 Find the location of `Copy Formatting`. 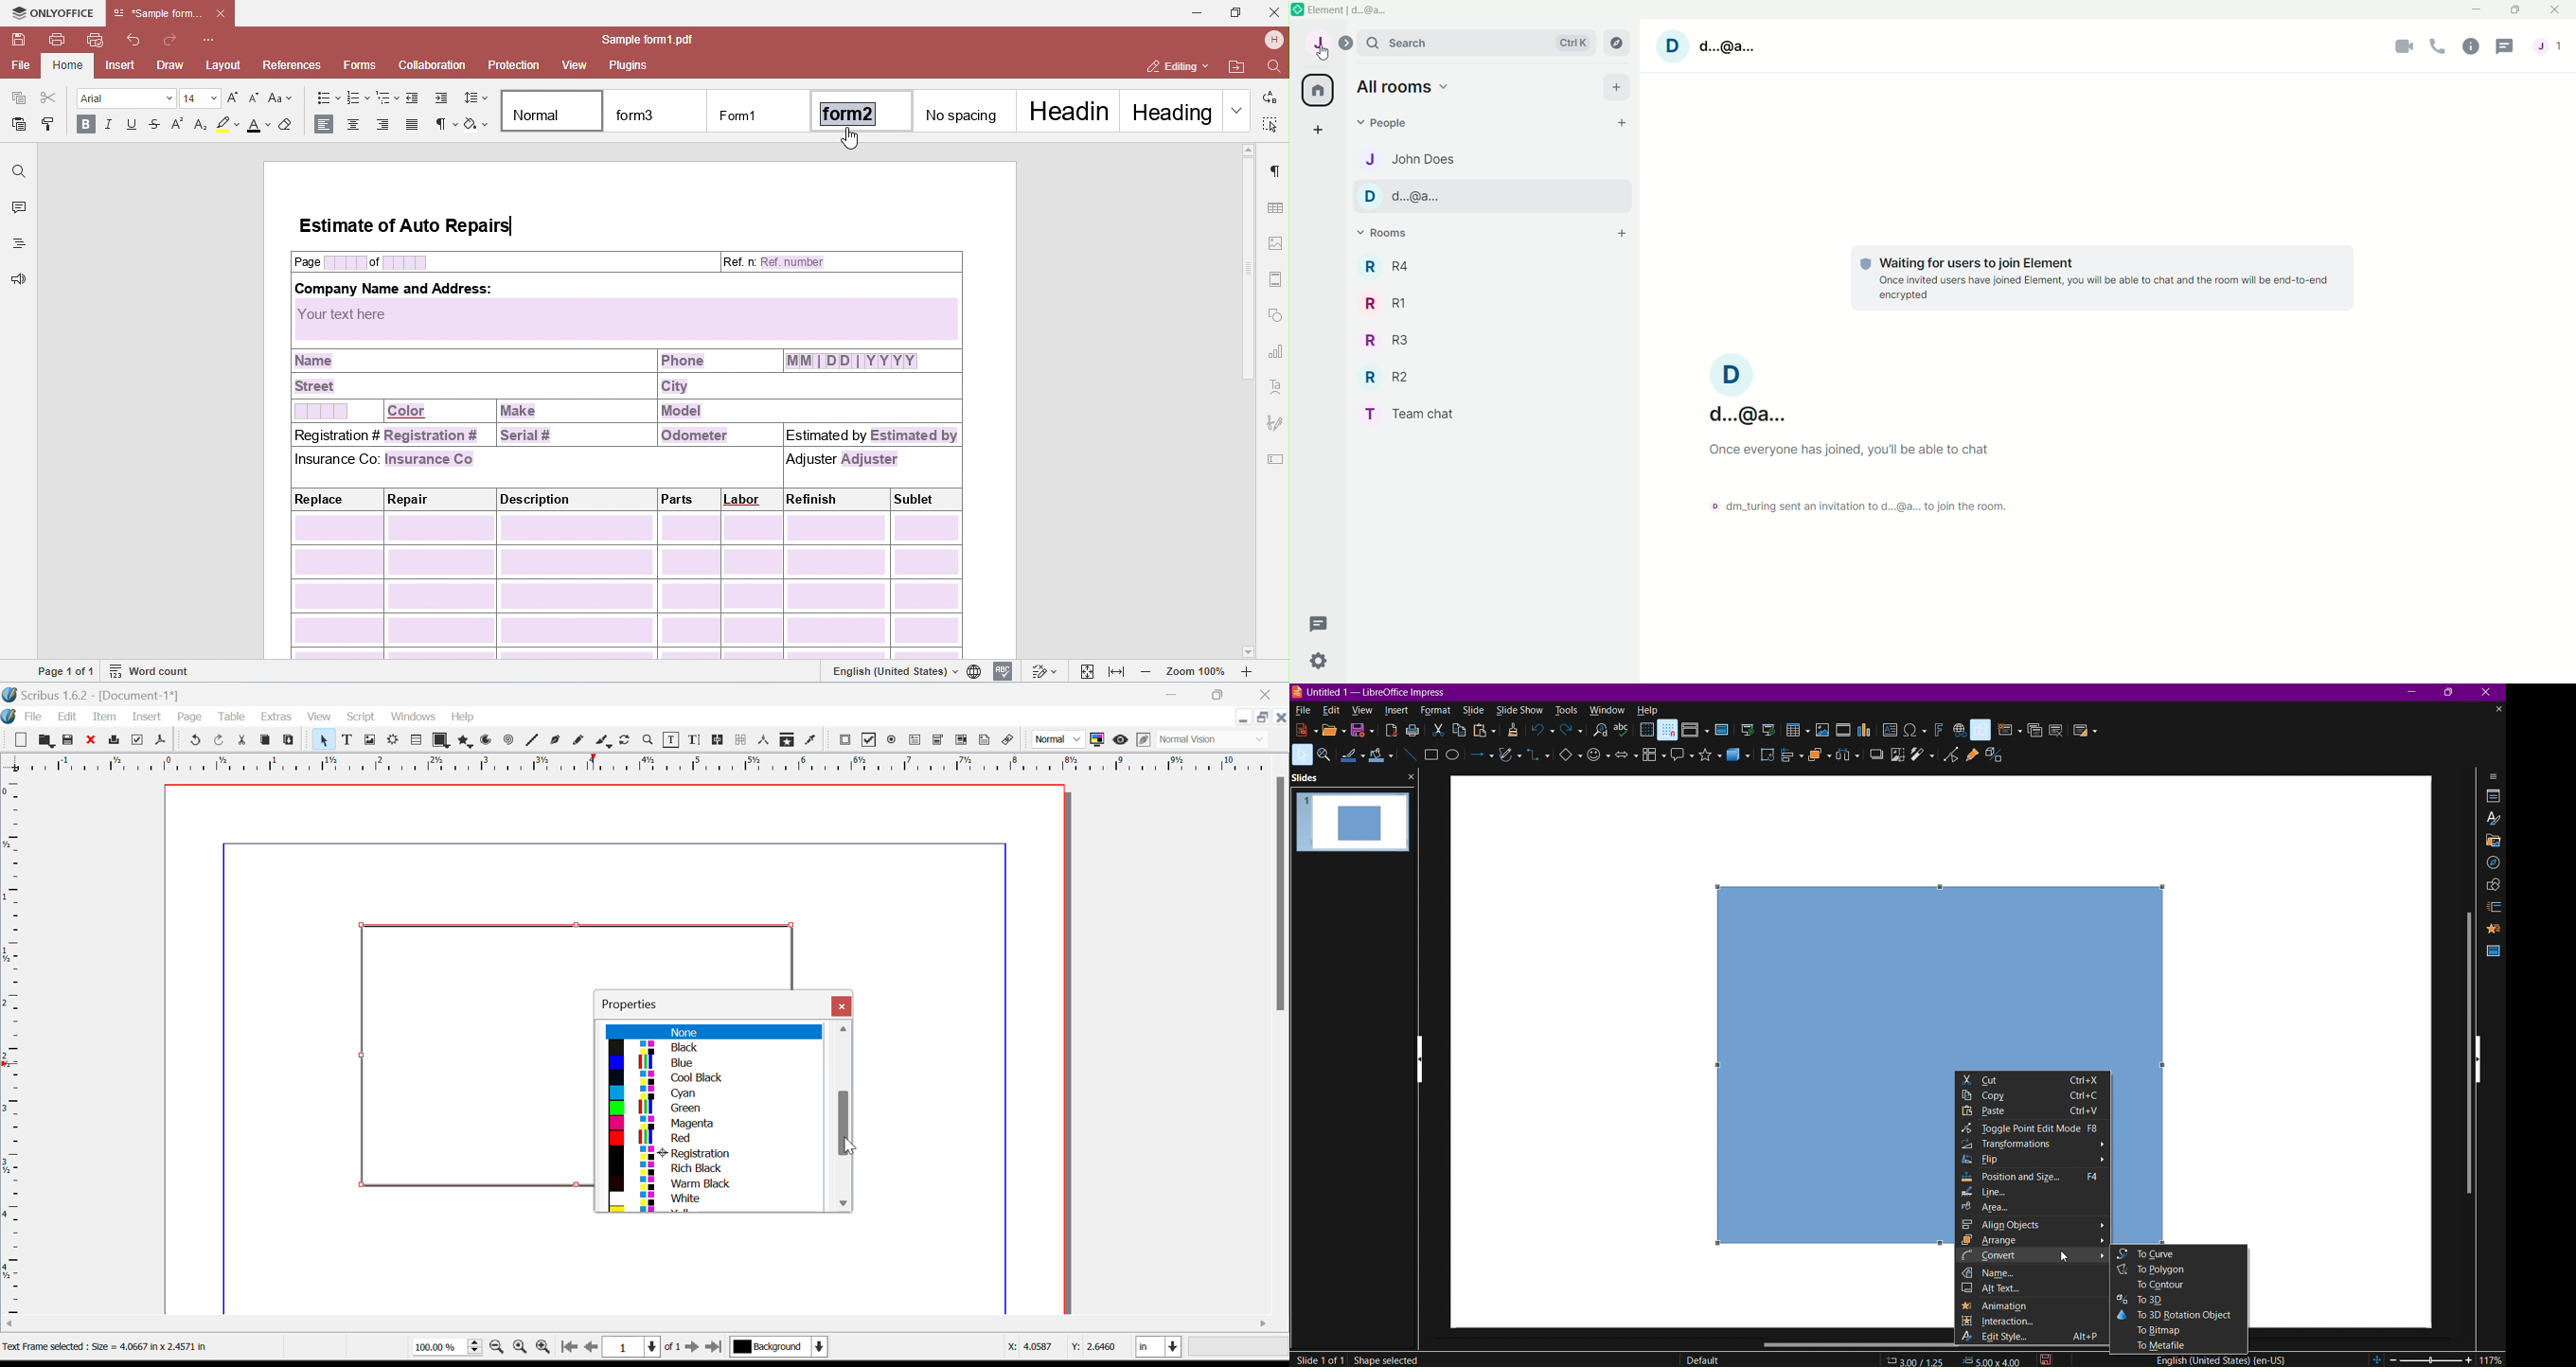

Copy Formatting is located at coordinates (1513, 733).